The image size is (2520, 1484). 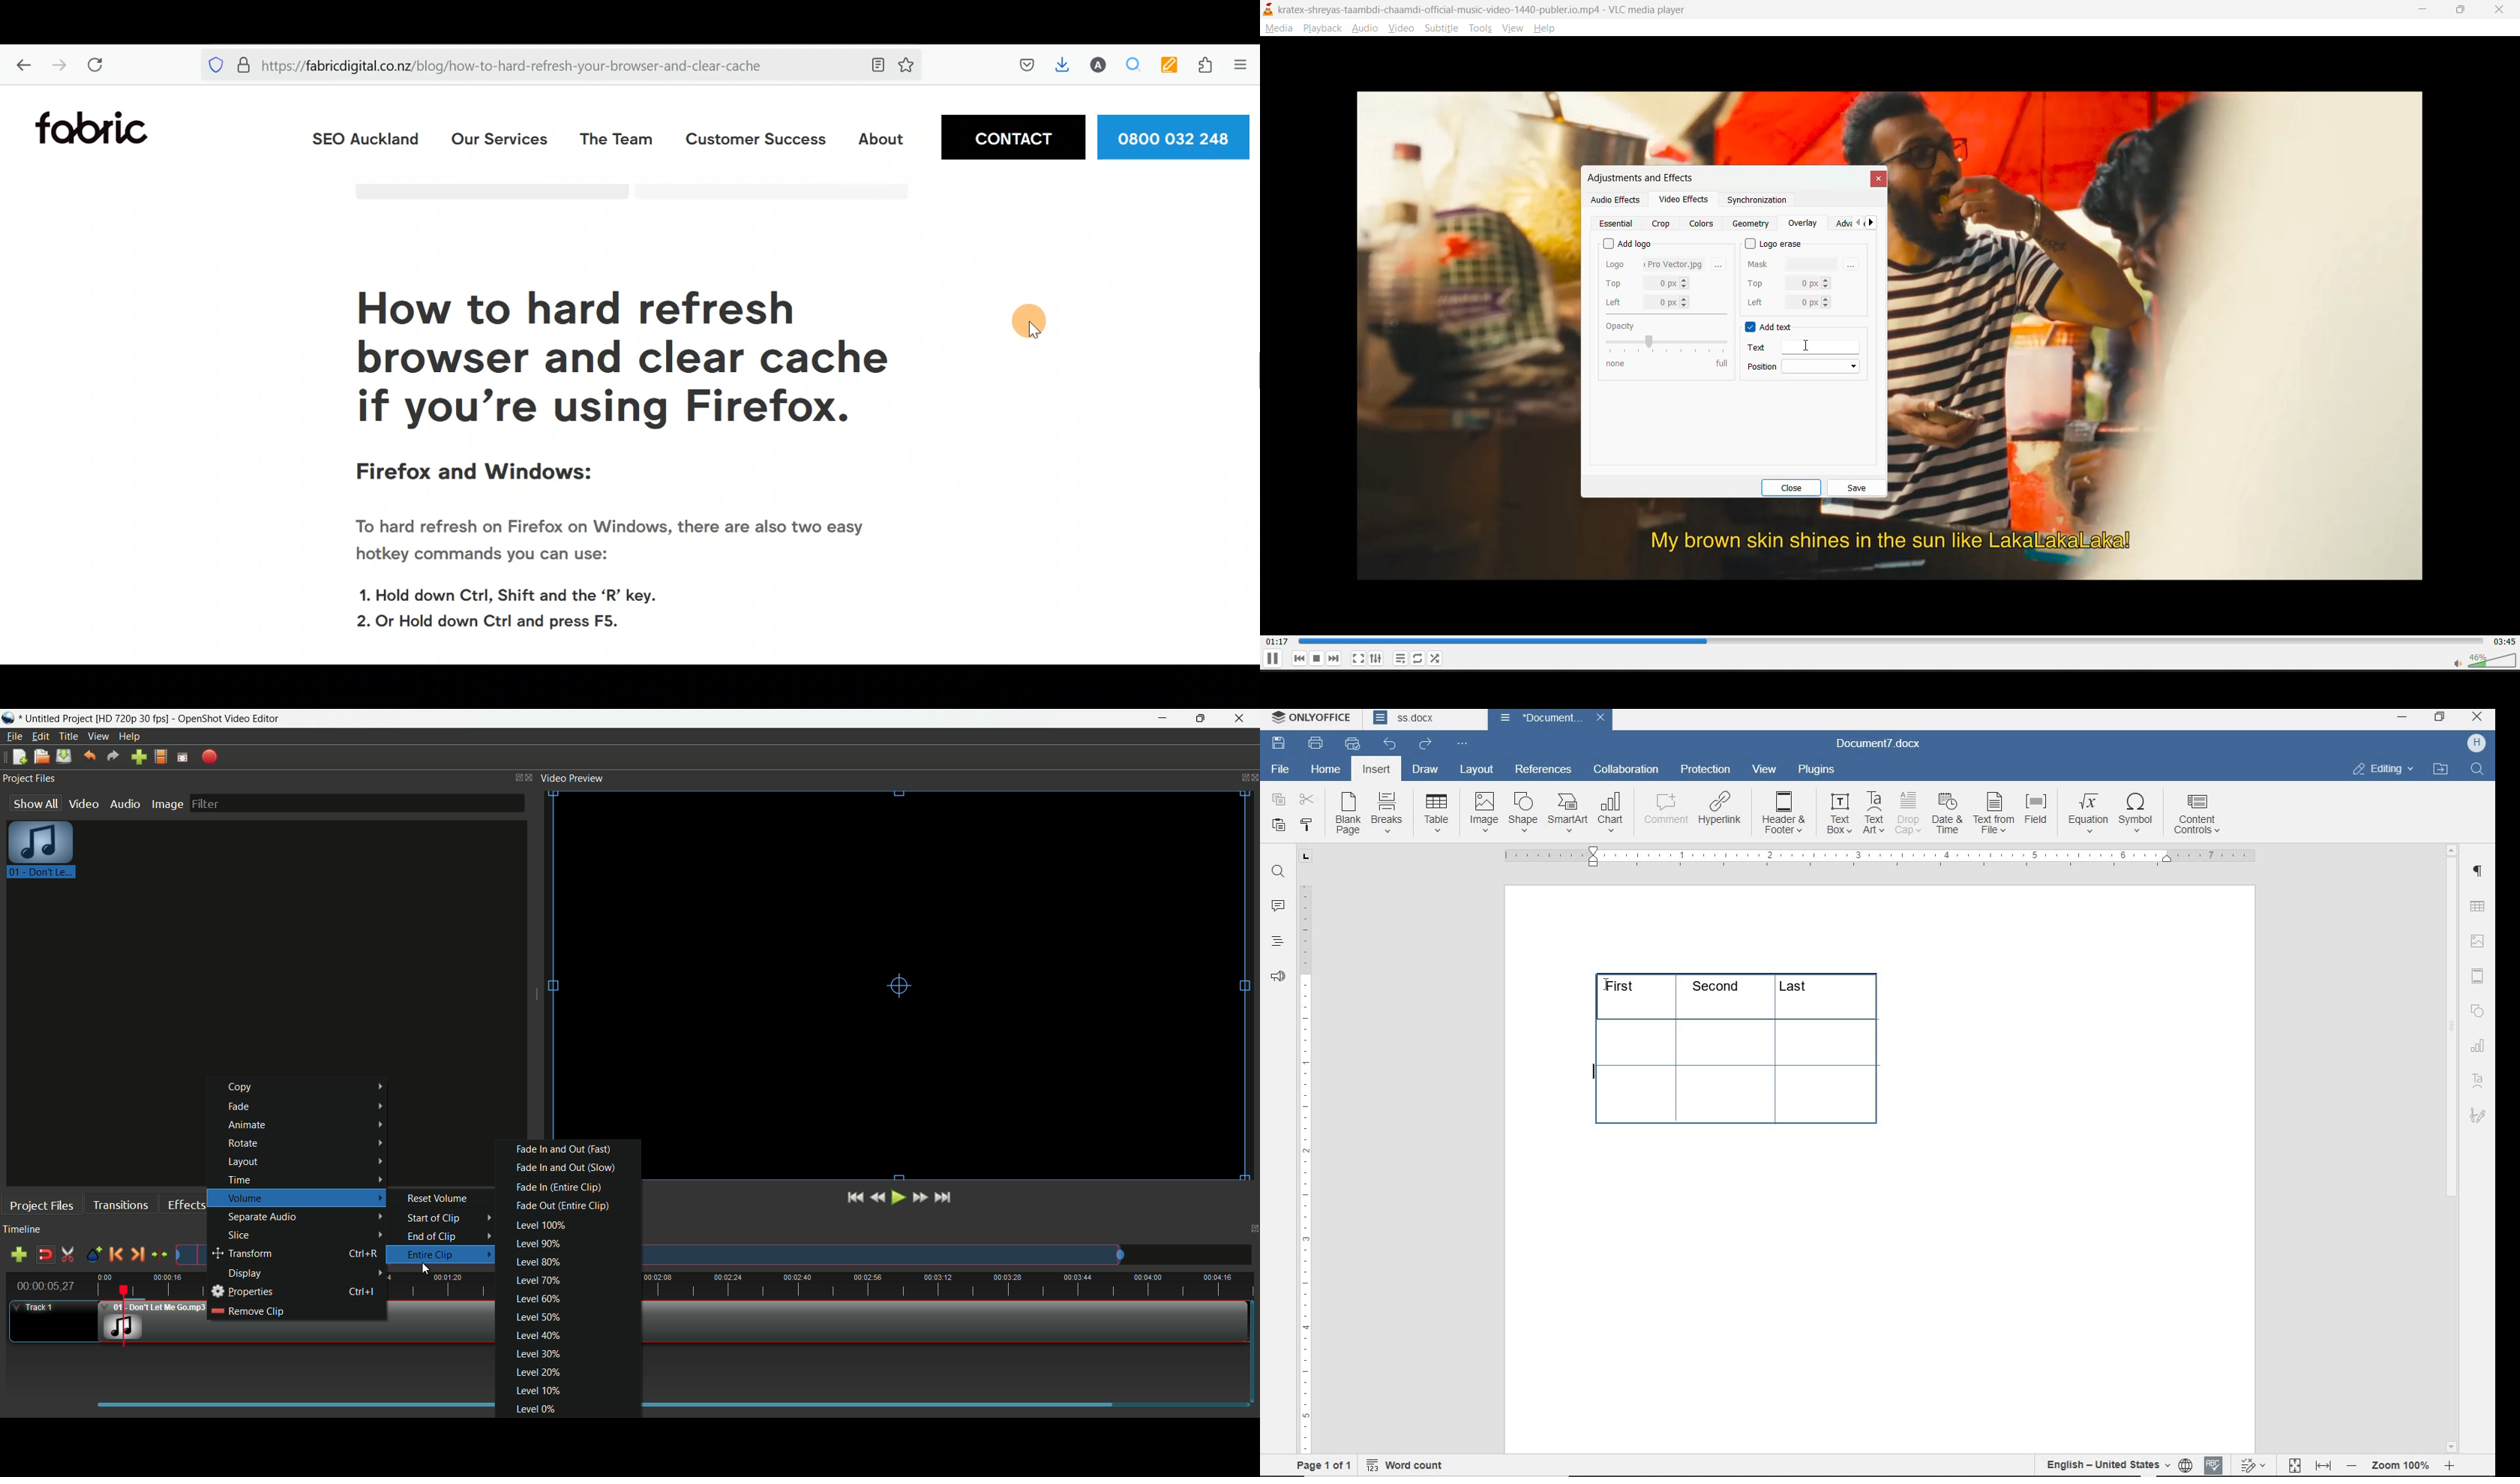 What do you see at coordinates (96, 128) in the screenshot?
I see `Fabric` at bounding box center [96, 128].